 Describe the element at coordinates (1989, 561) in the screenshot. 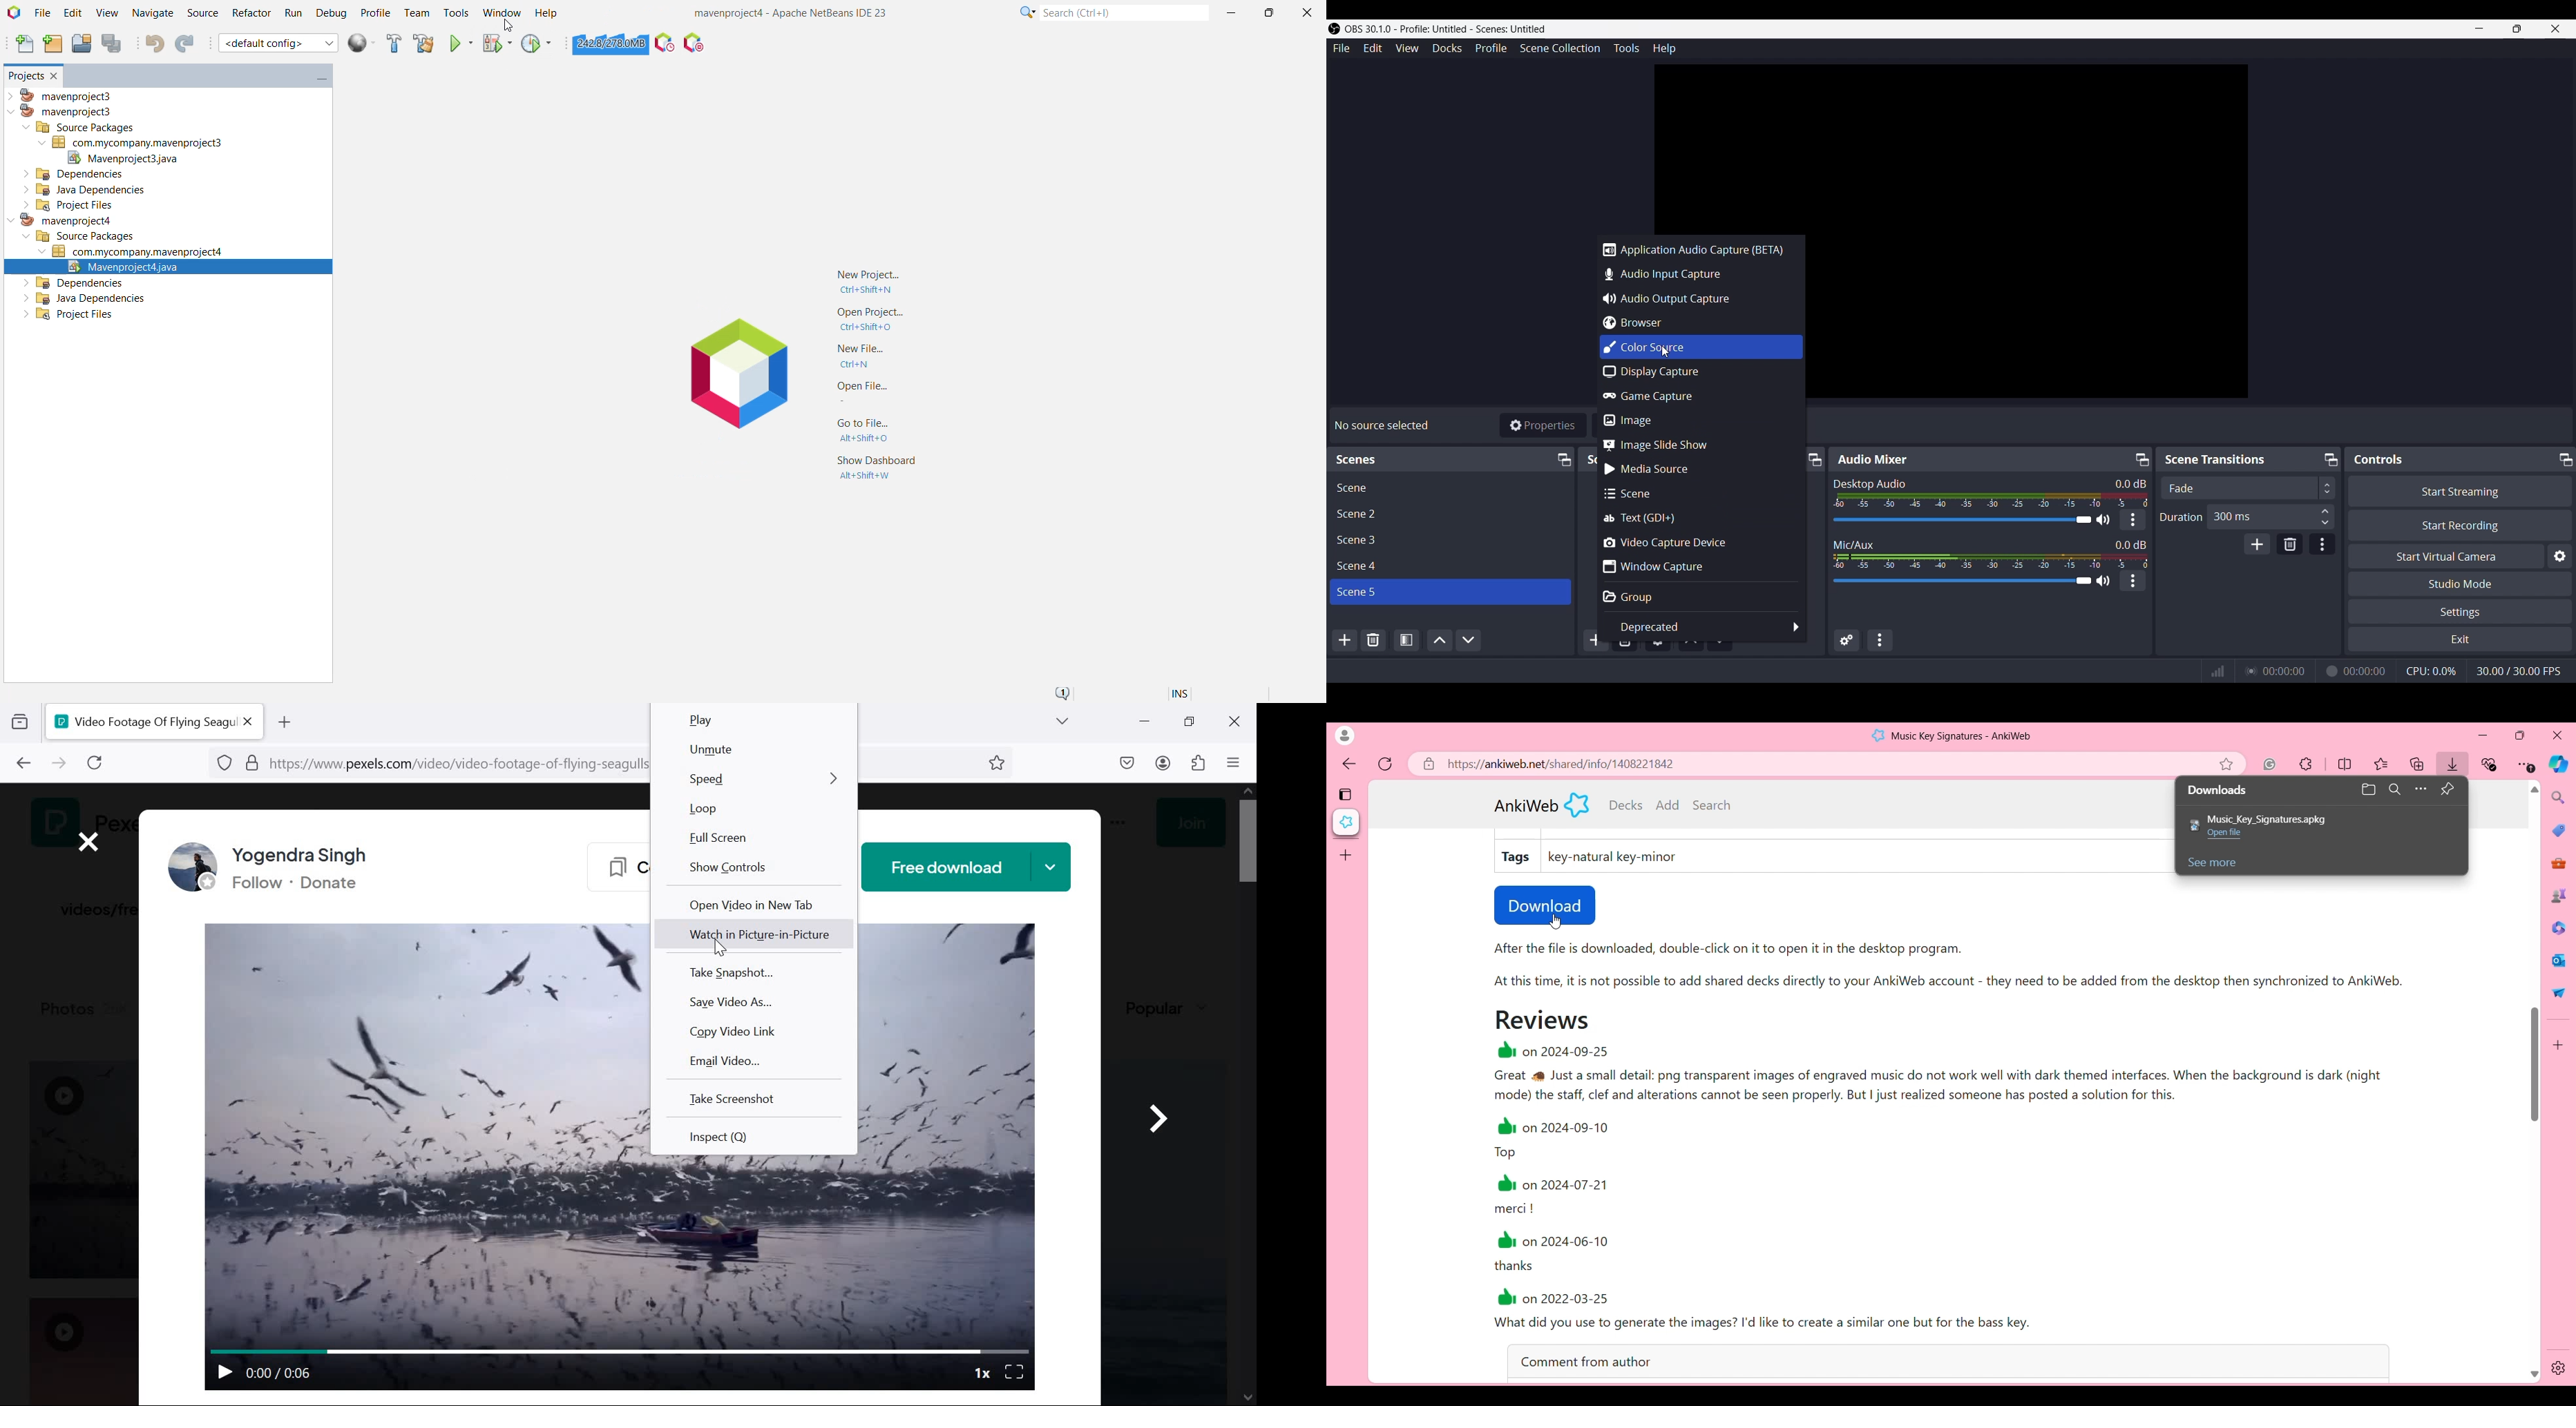

I see `Sound Indicator` at that location.